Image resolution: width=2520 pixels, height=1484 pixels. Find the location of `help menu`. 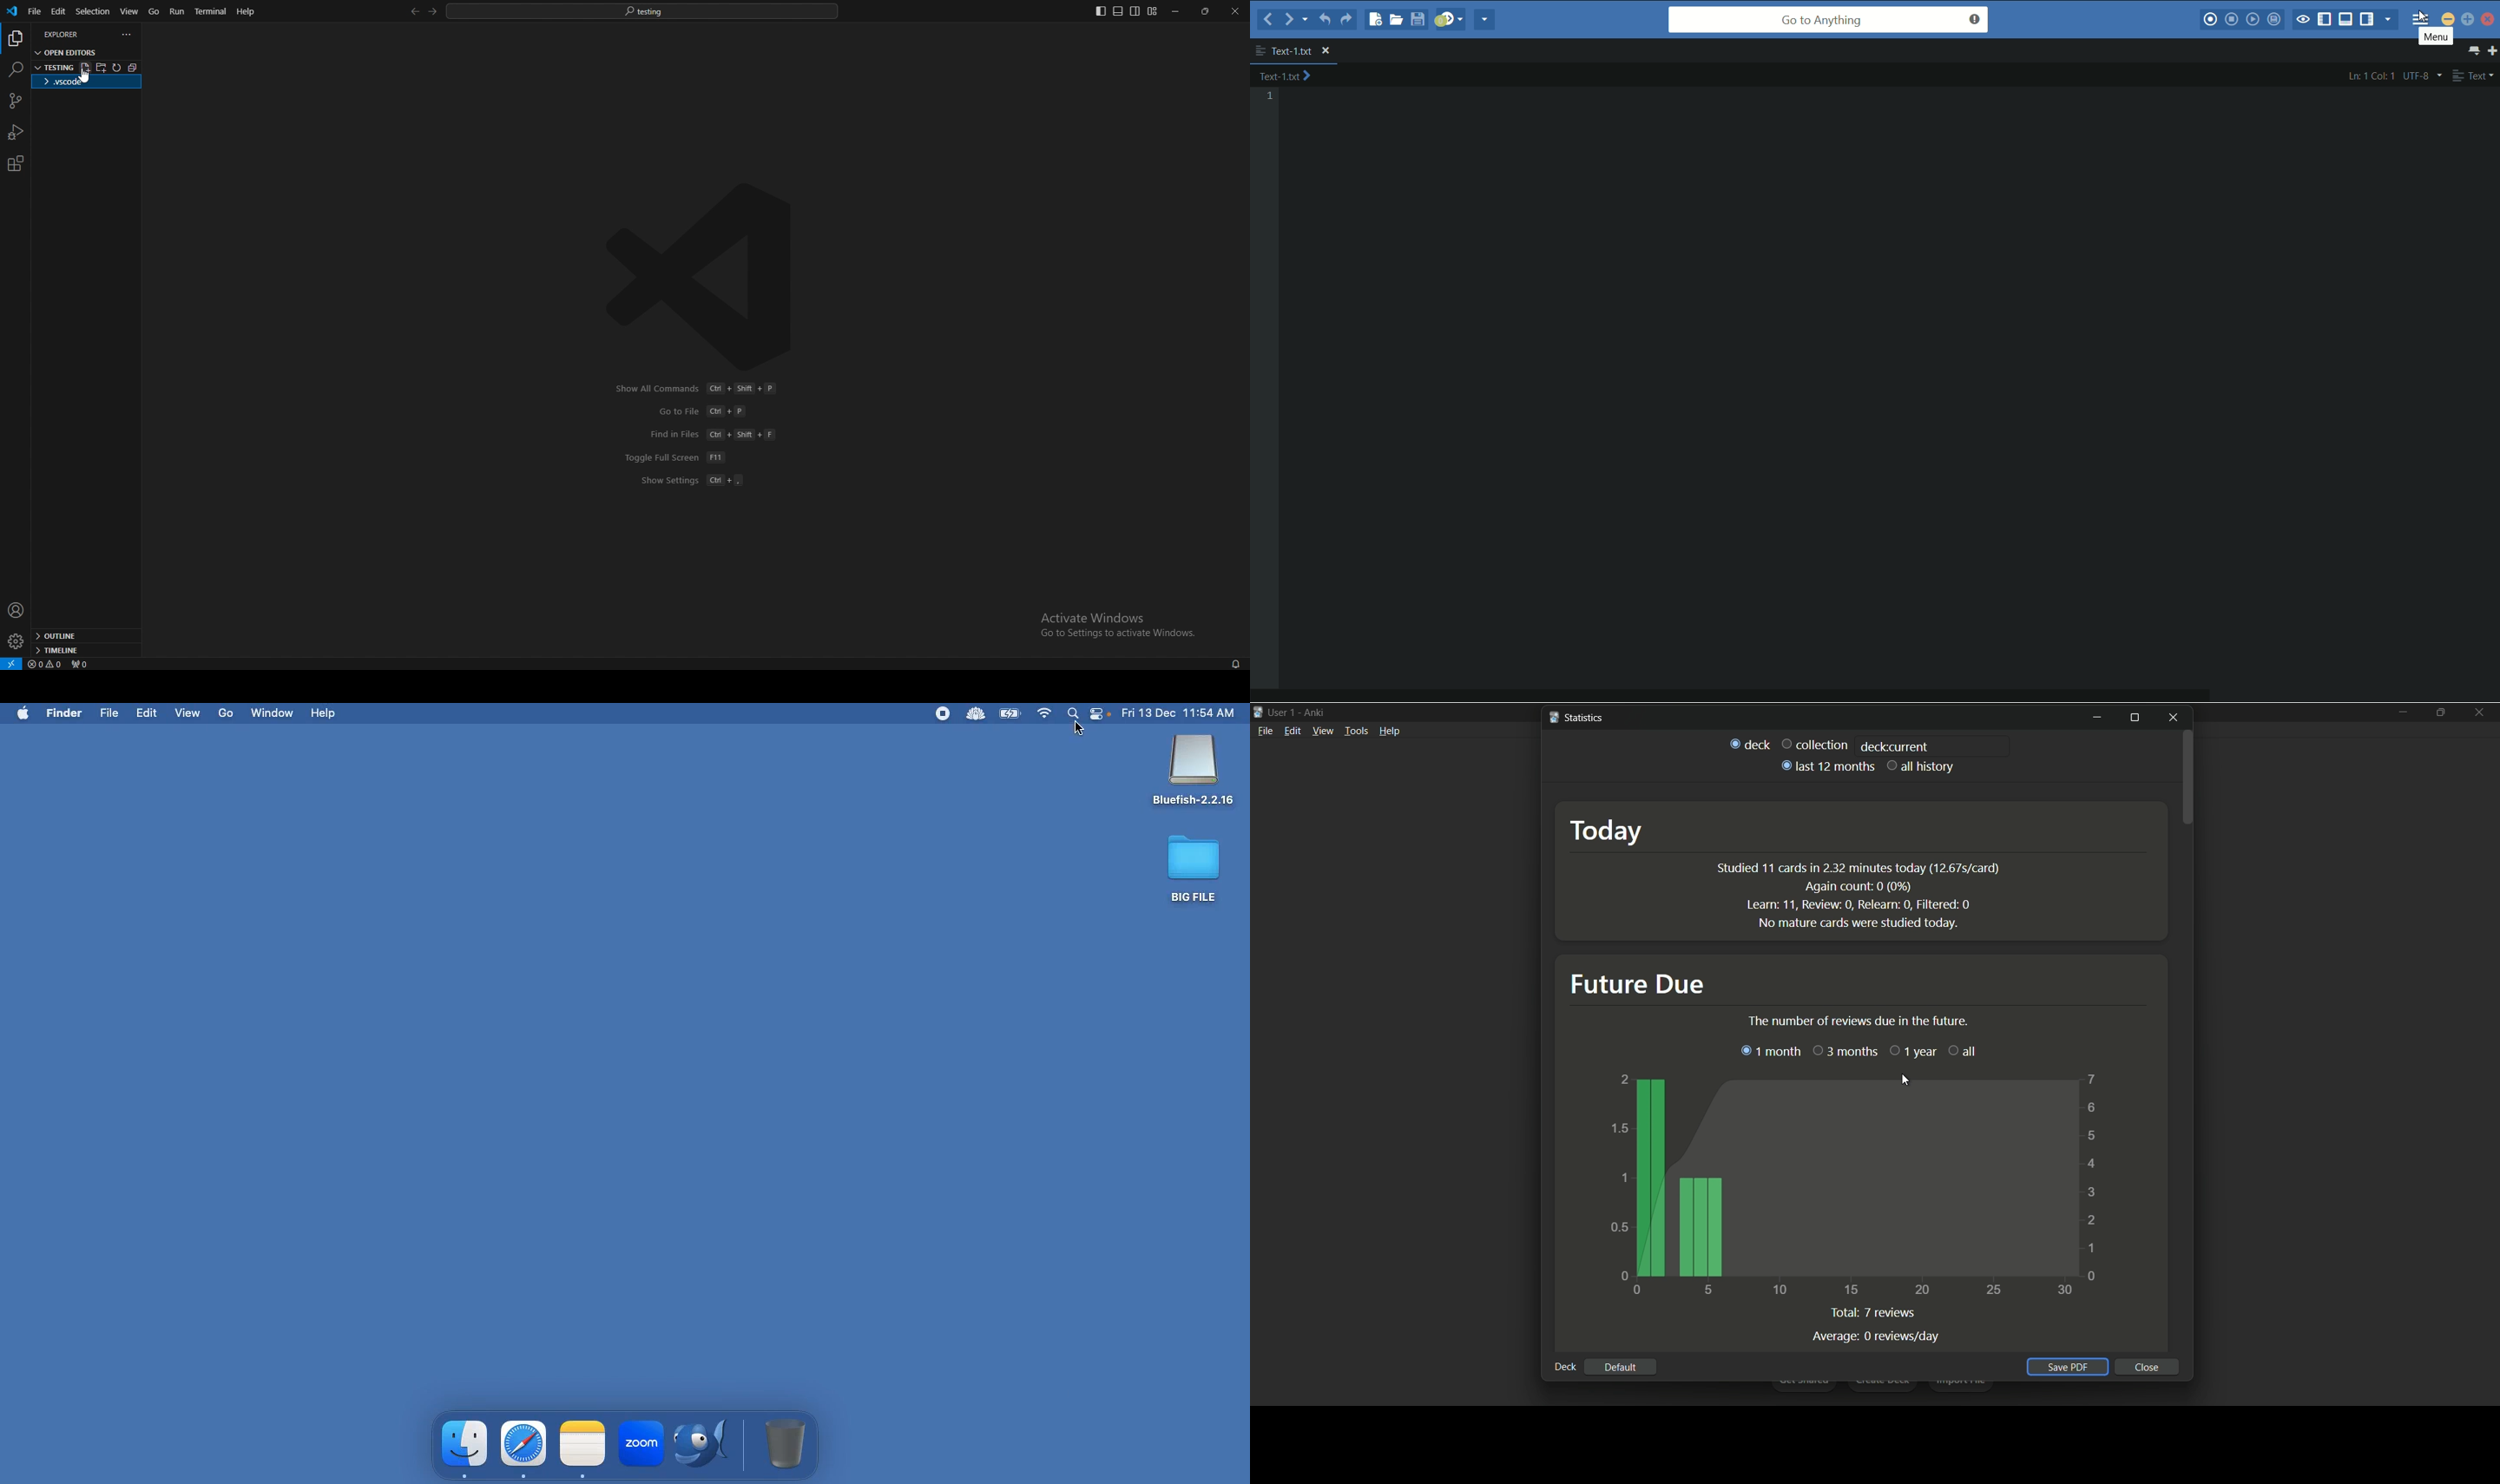

help menu is located at coordinates (1390, 730).